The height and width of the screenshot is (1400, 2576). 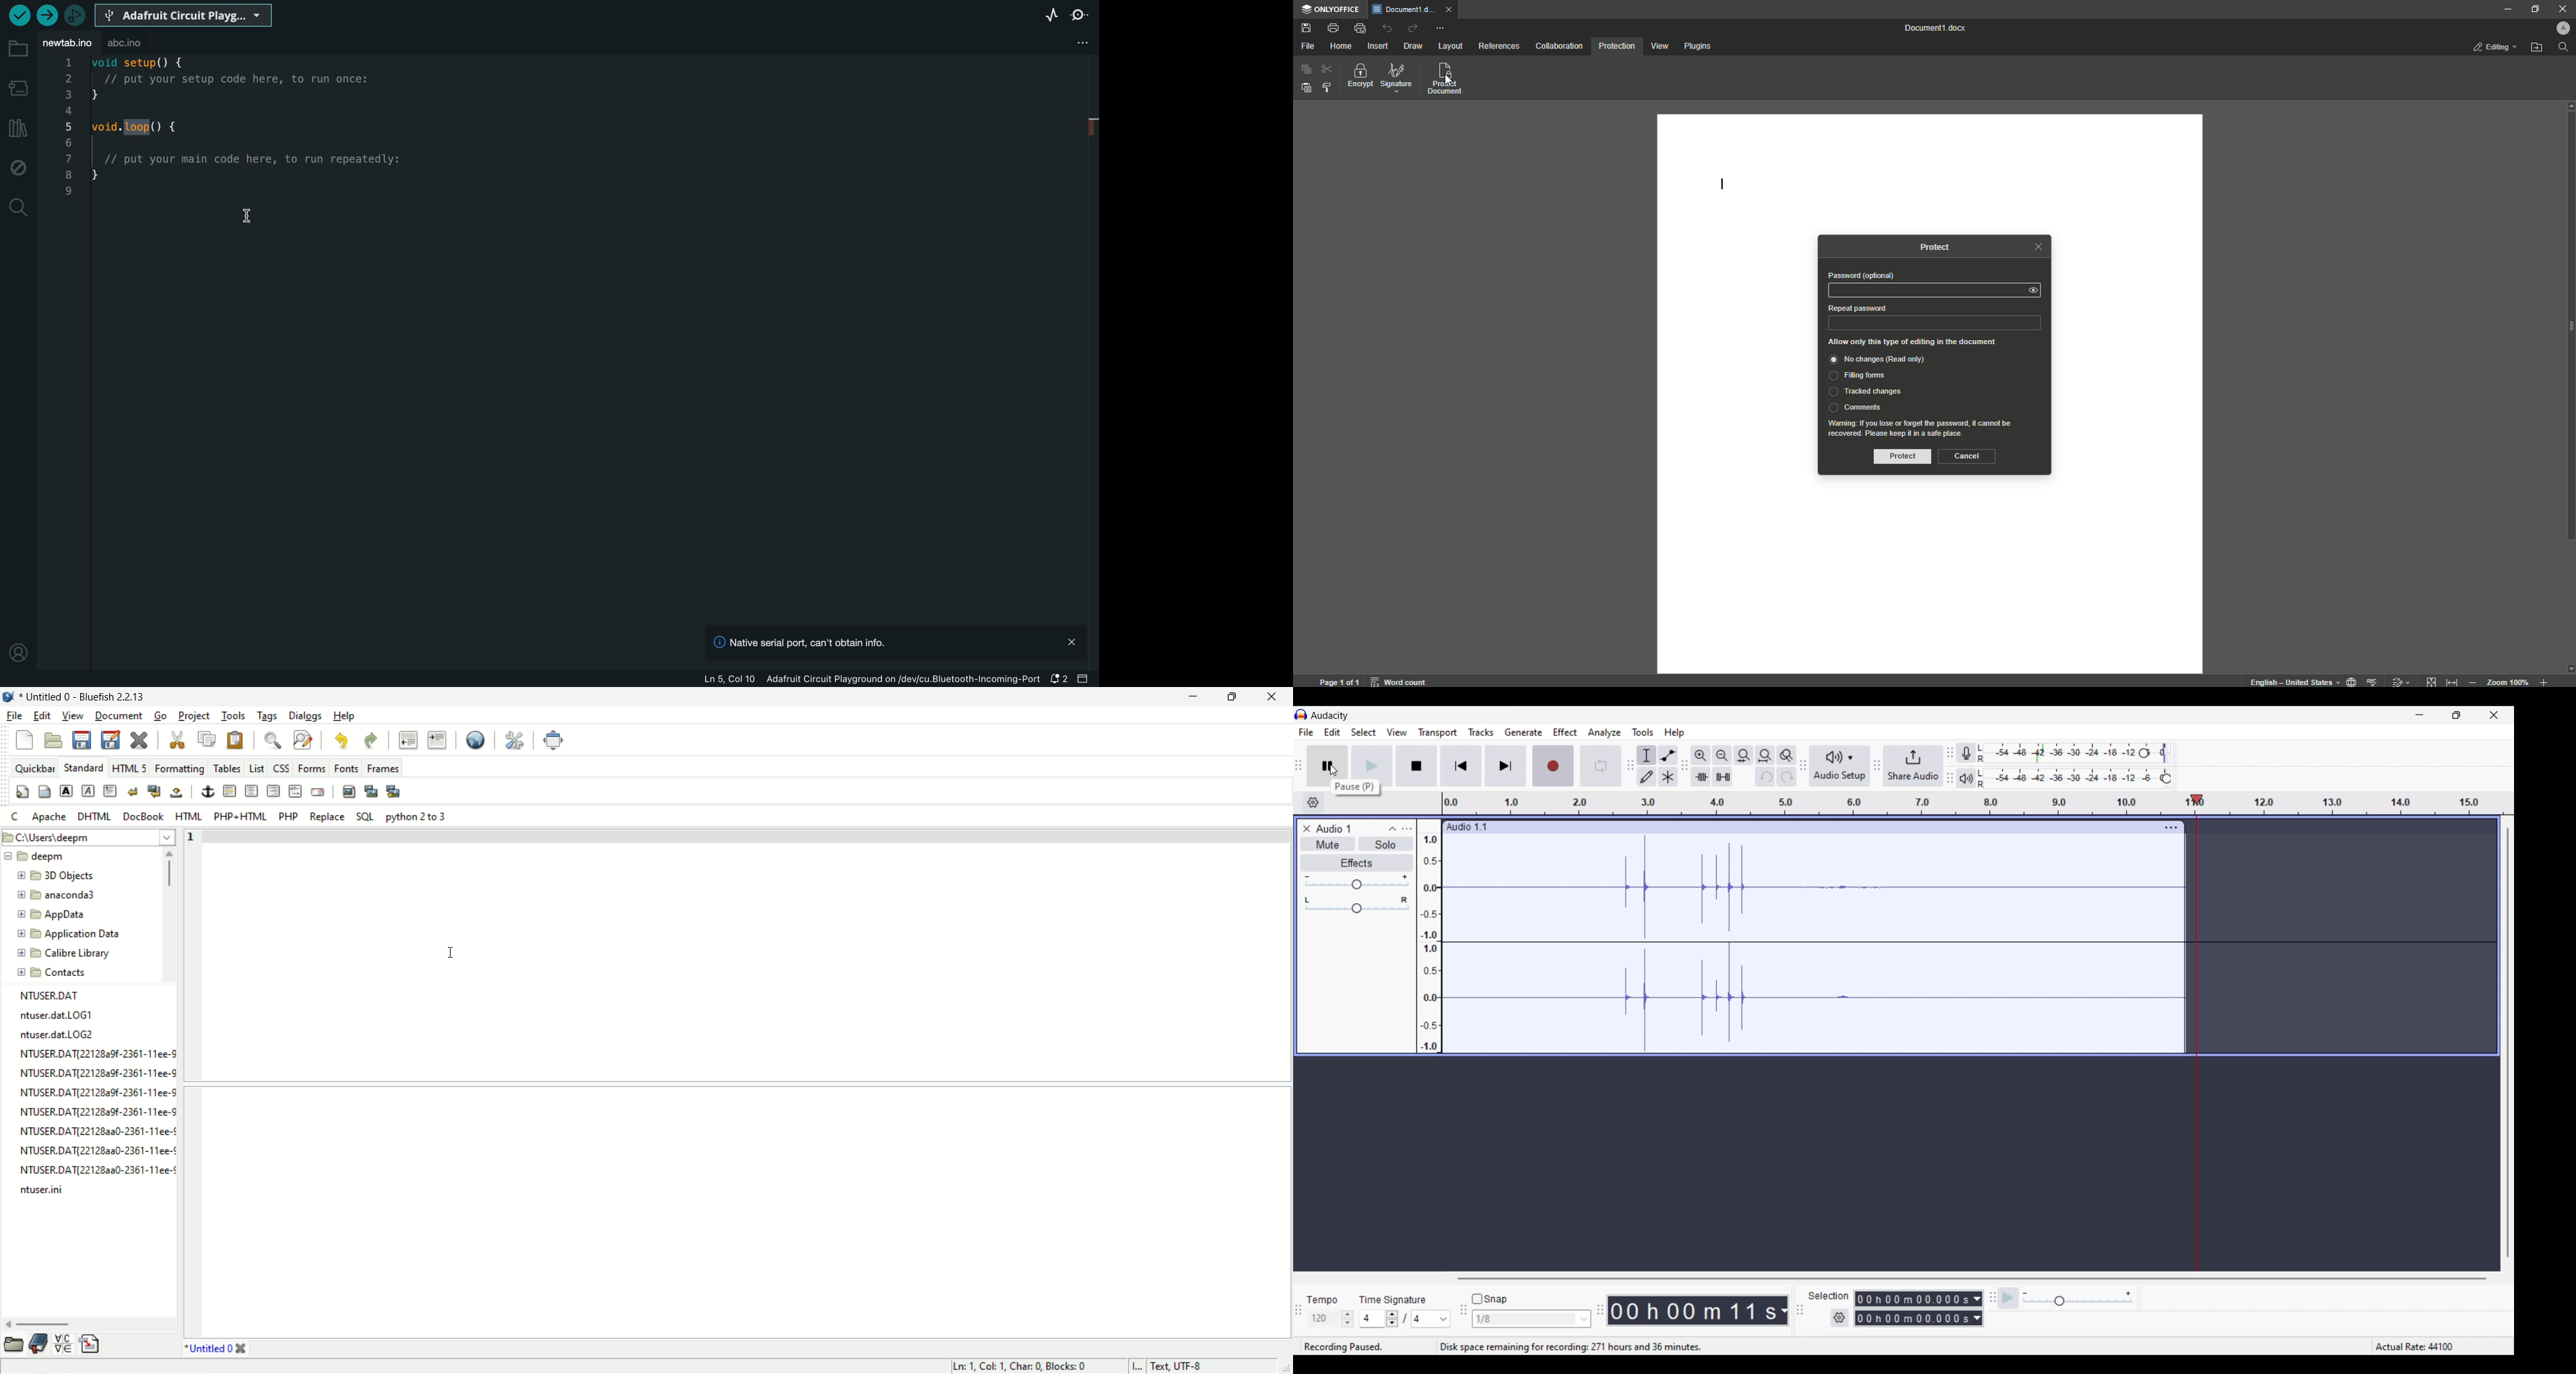 I want to click on Playback meter, so click(x=1967, y=779).